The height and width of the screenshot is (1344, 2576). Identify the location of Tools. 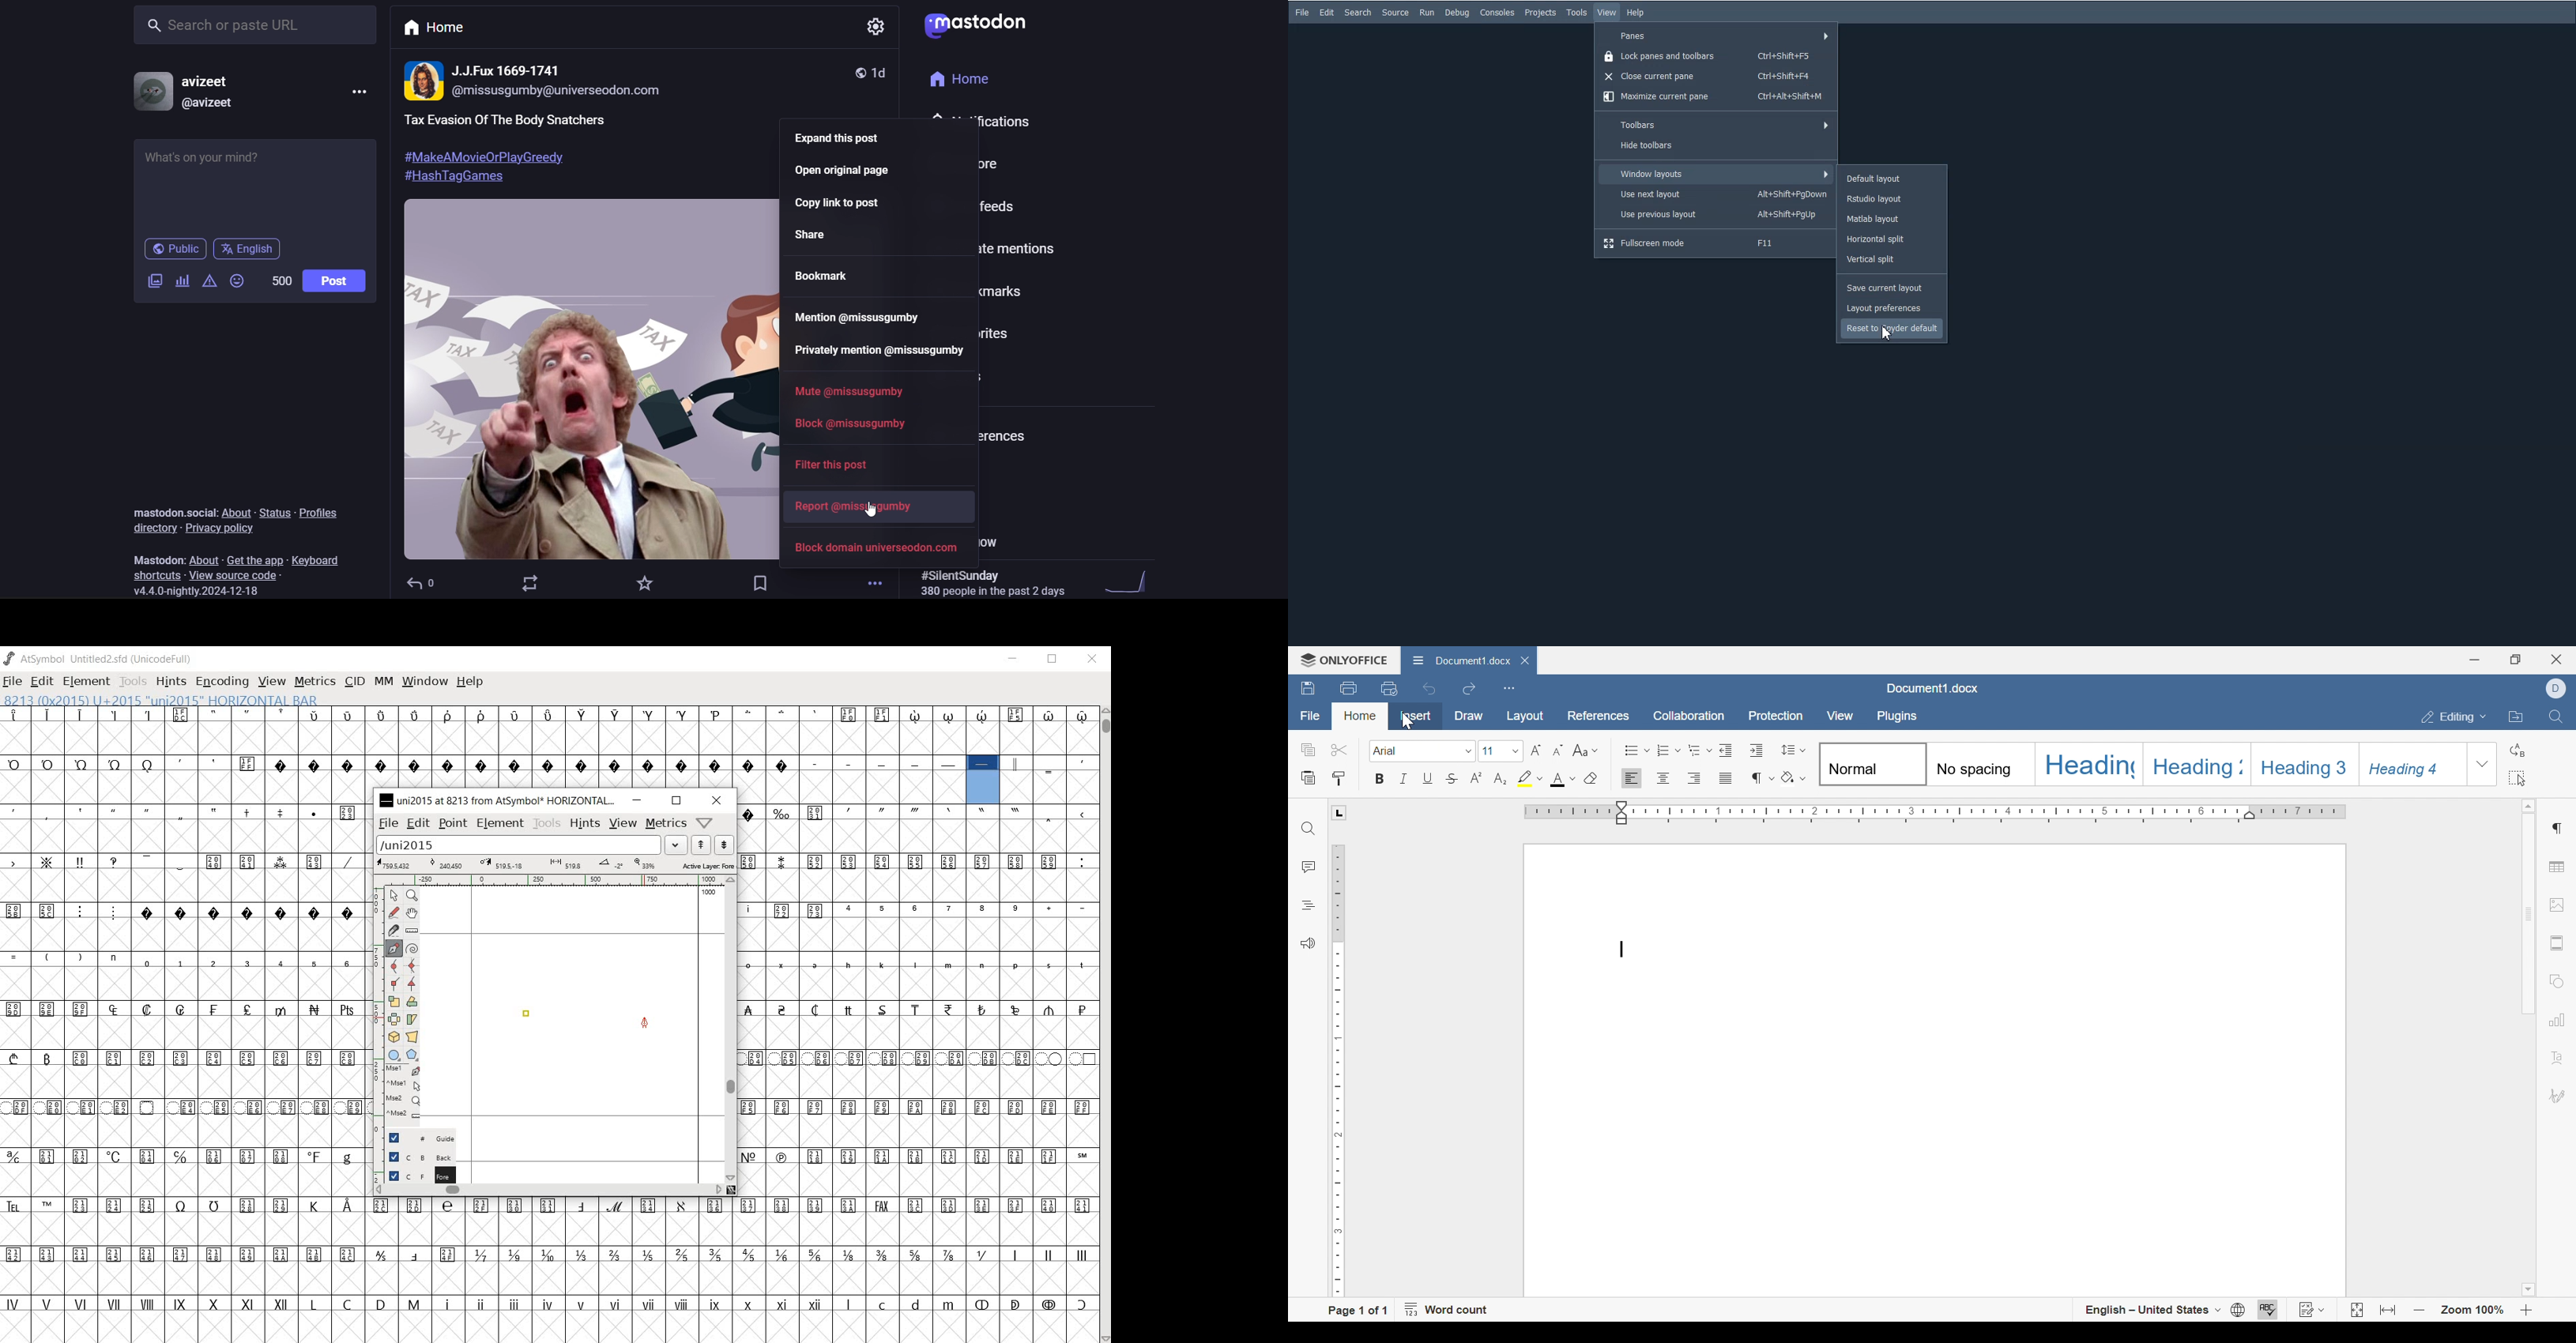
(1577, 13).